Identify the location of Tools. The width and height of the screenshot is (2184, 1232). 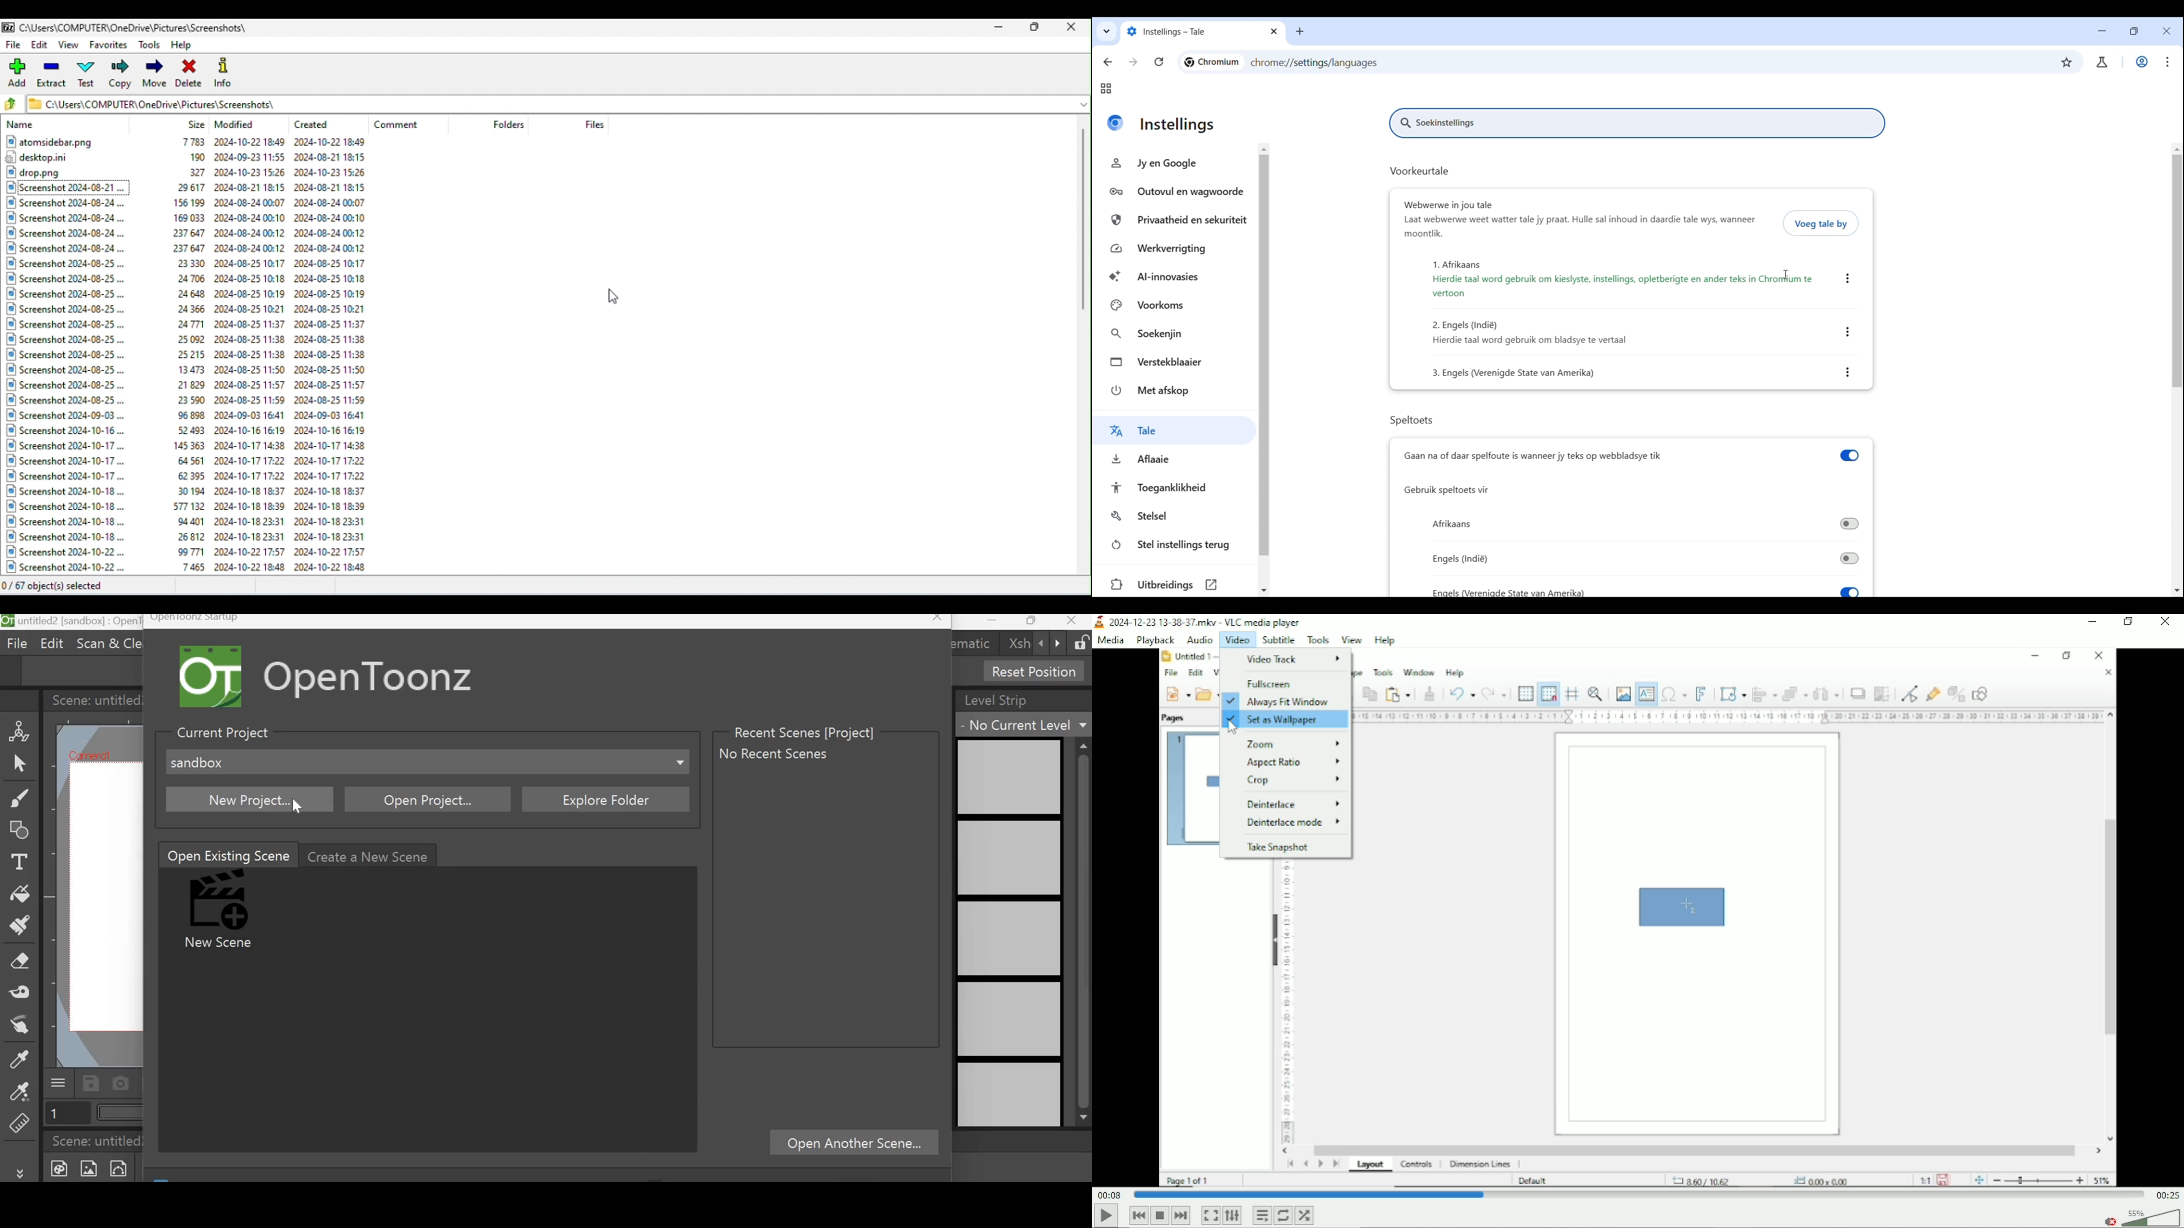
(150, 44).